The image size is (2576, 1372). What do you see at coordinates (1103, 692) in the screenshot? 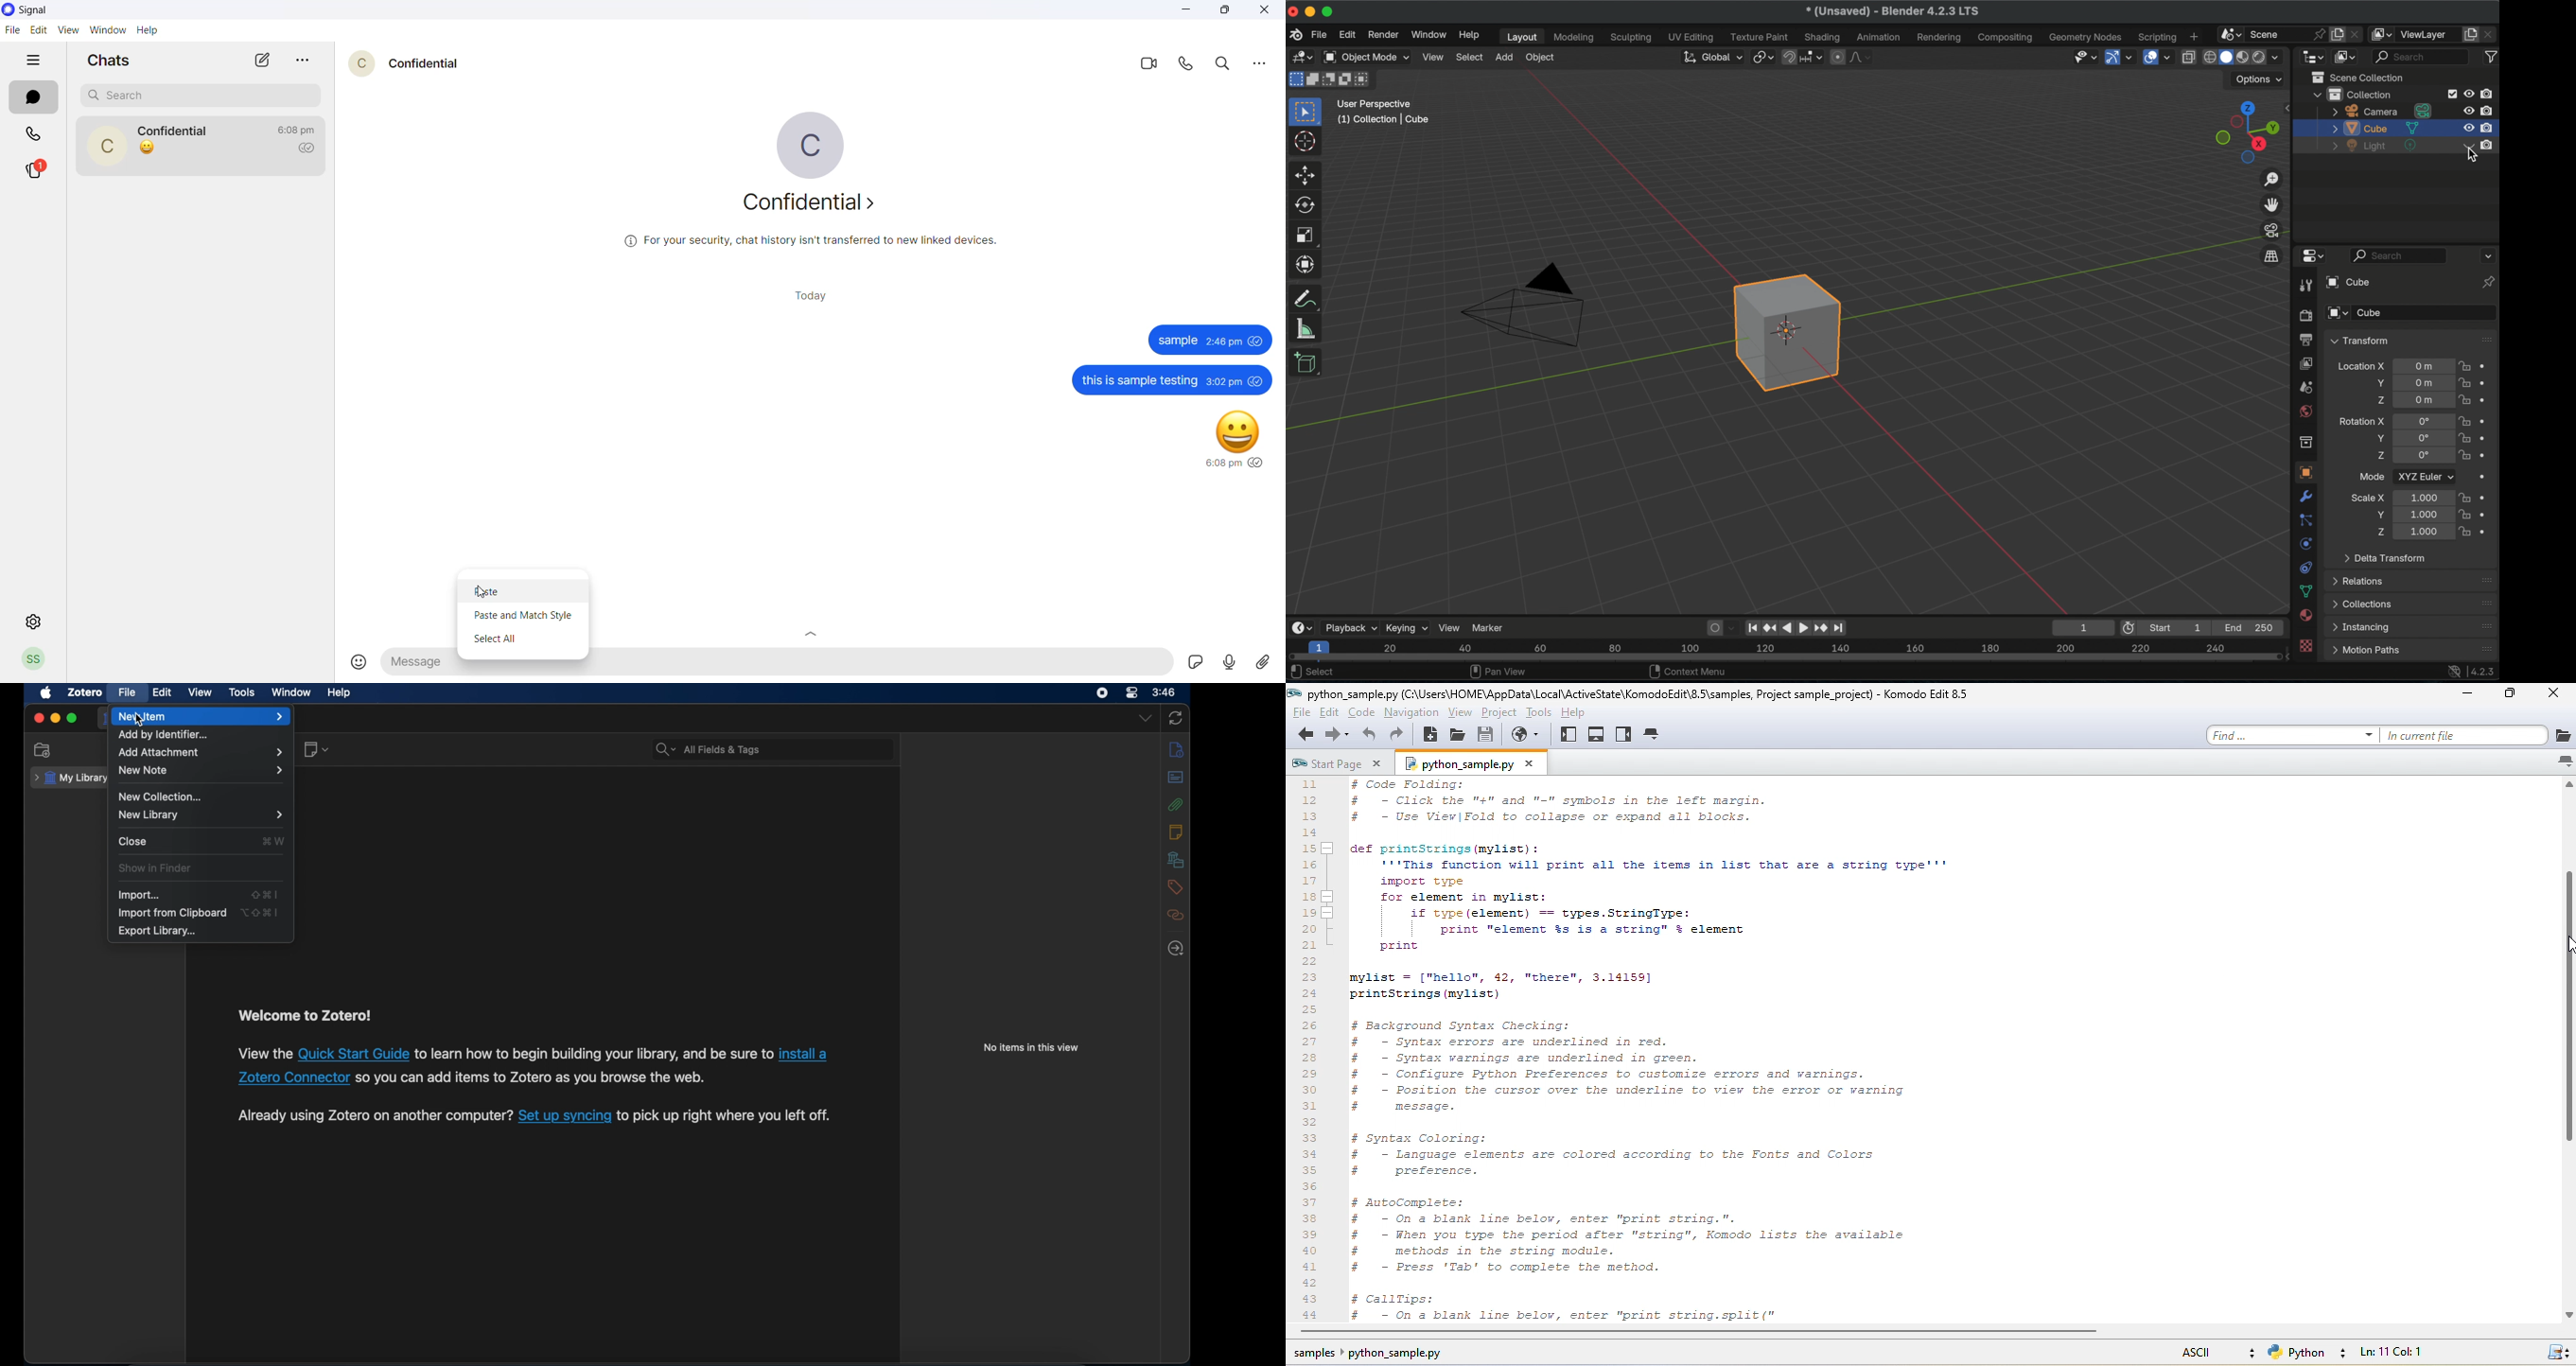
I see `screen recorder` at bounding box center [1103, 692].